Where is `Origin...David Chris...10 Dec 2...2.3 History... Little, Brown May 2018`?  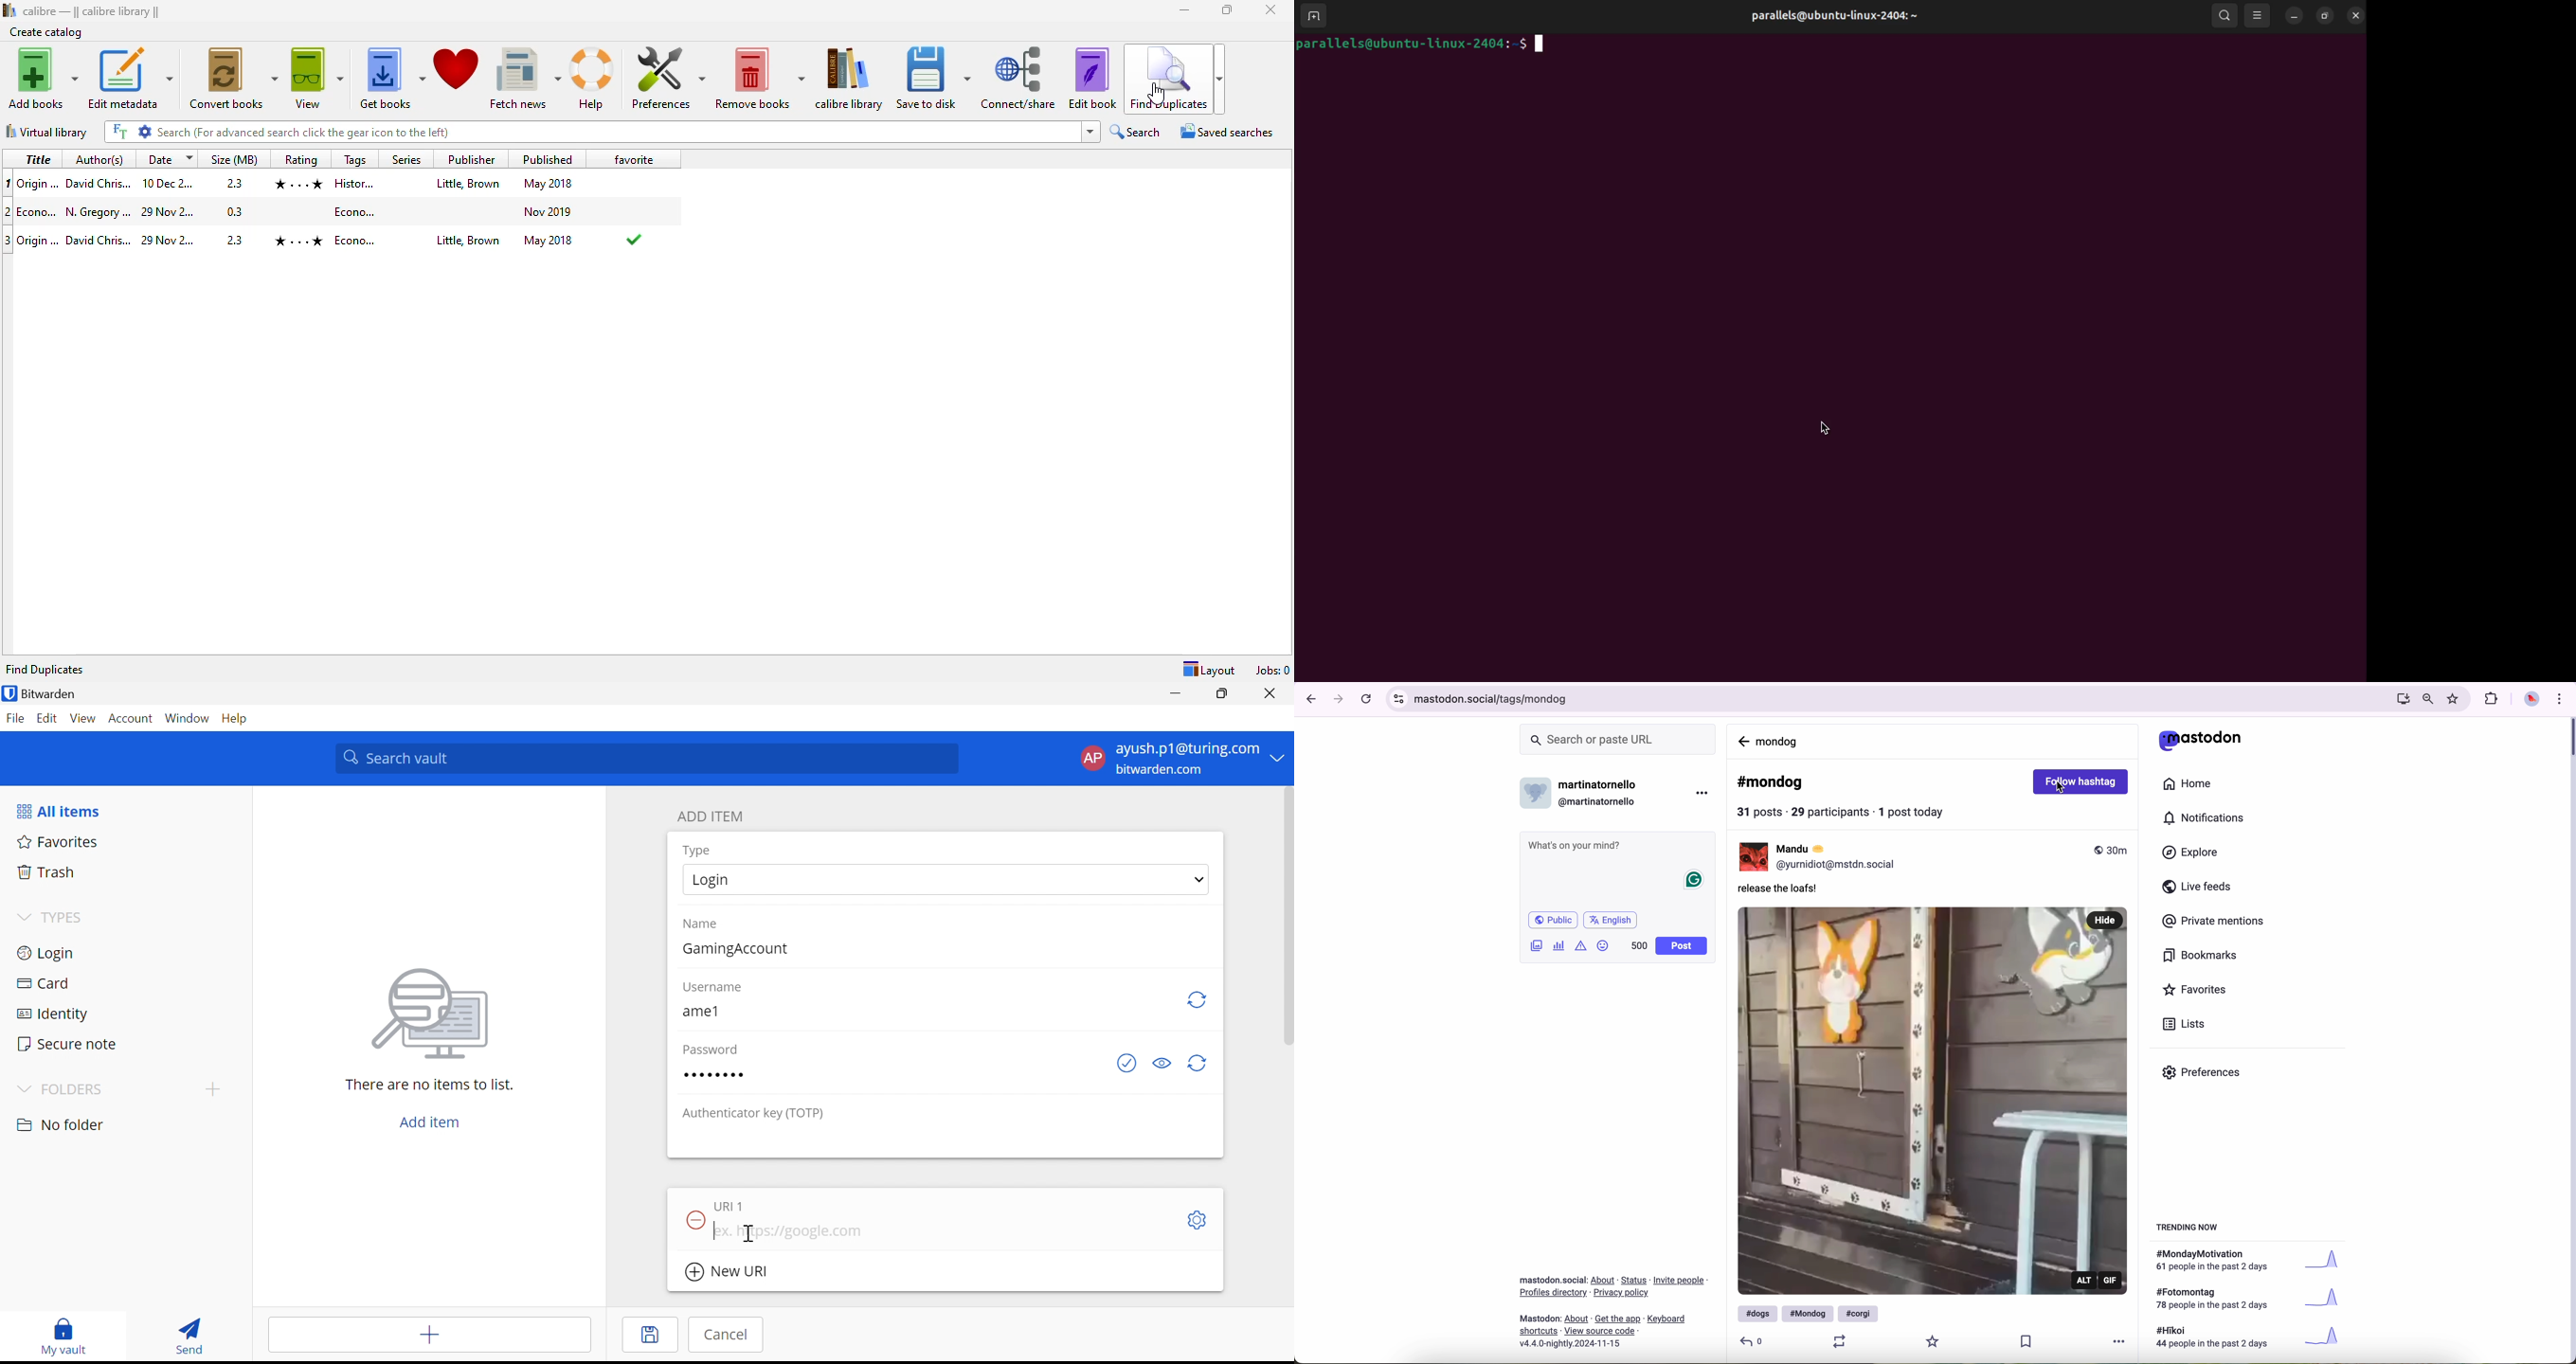 Origin...David Chris...10 Dec 2...2.3 History... Little, Brown May 2018 is located at coordinates (306, 185).